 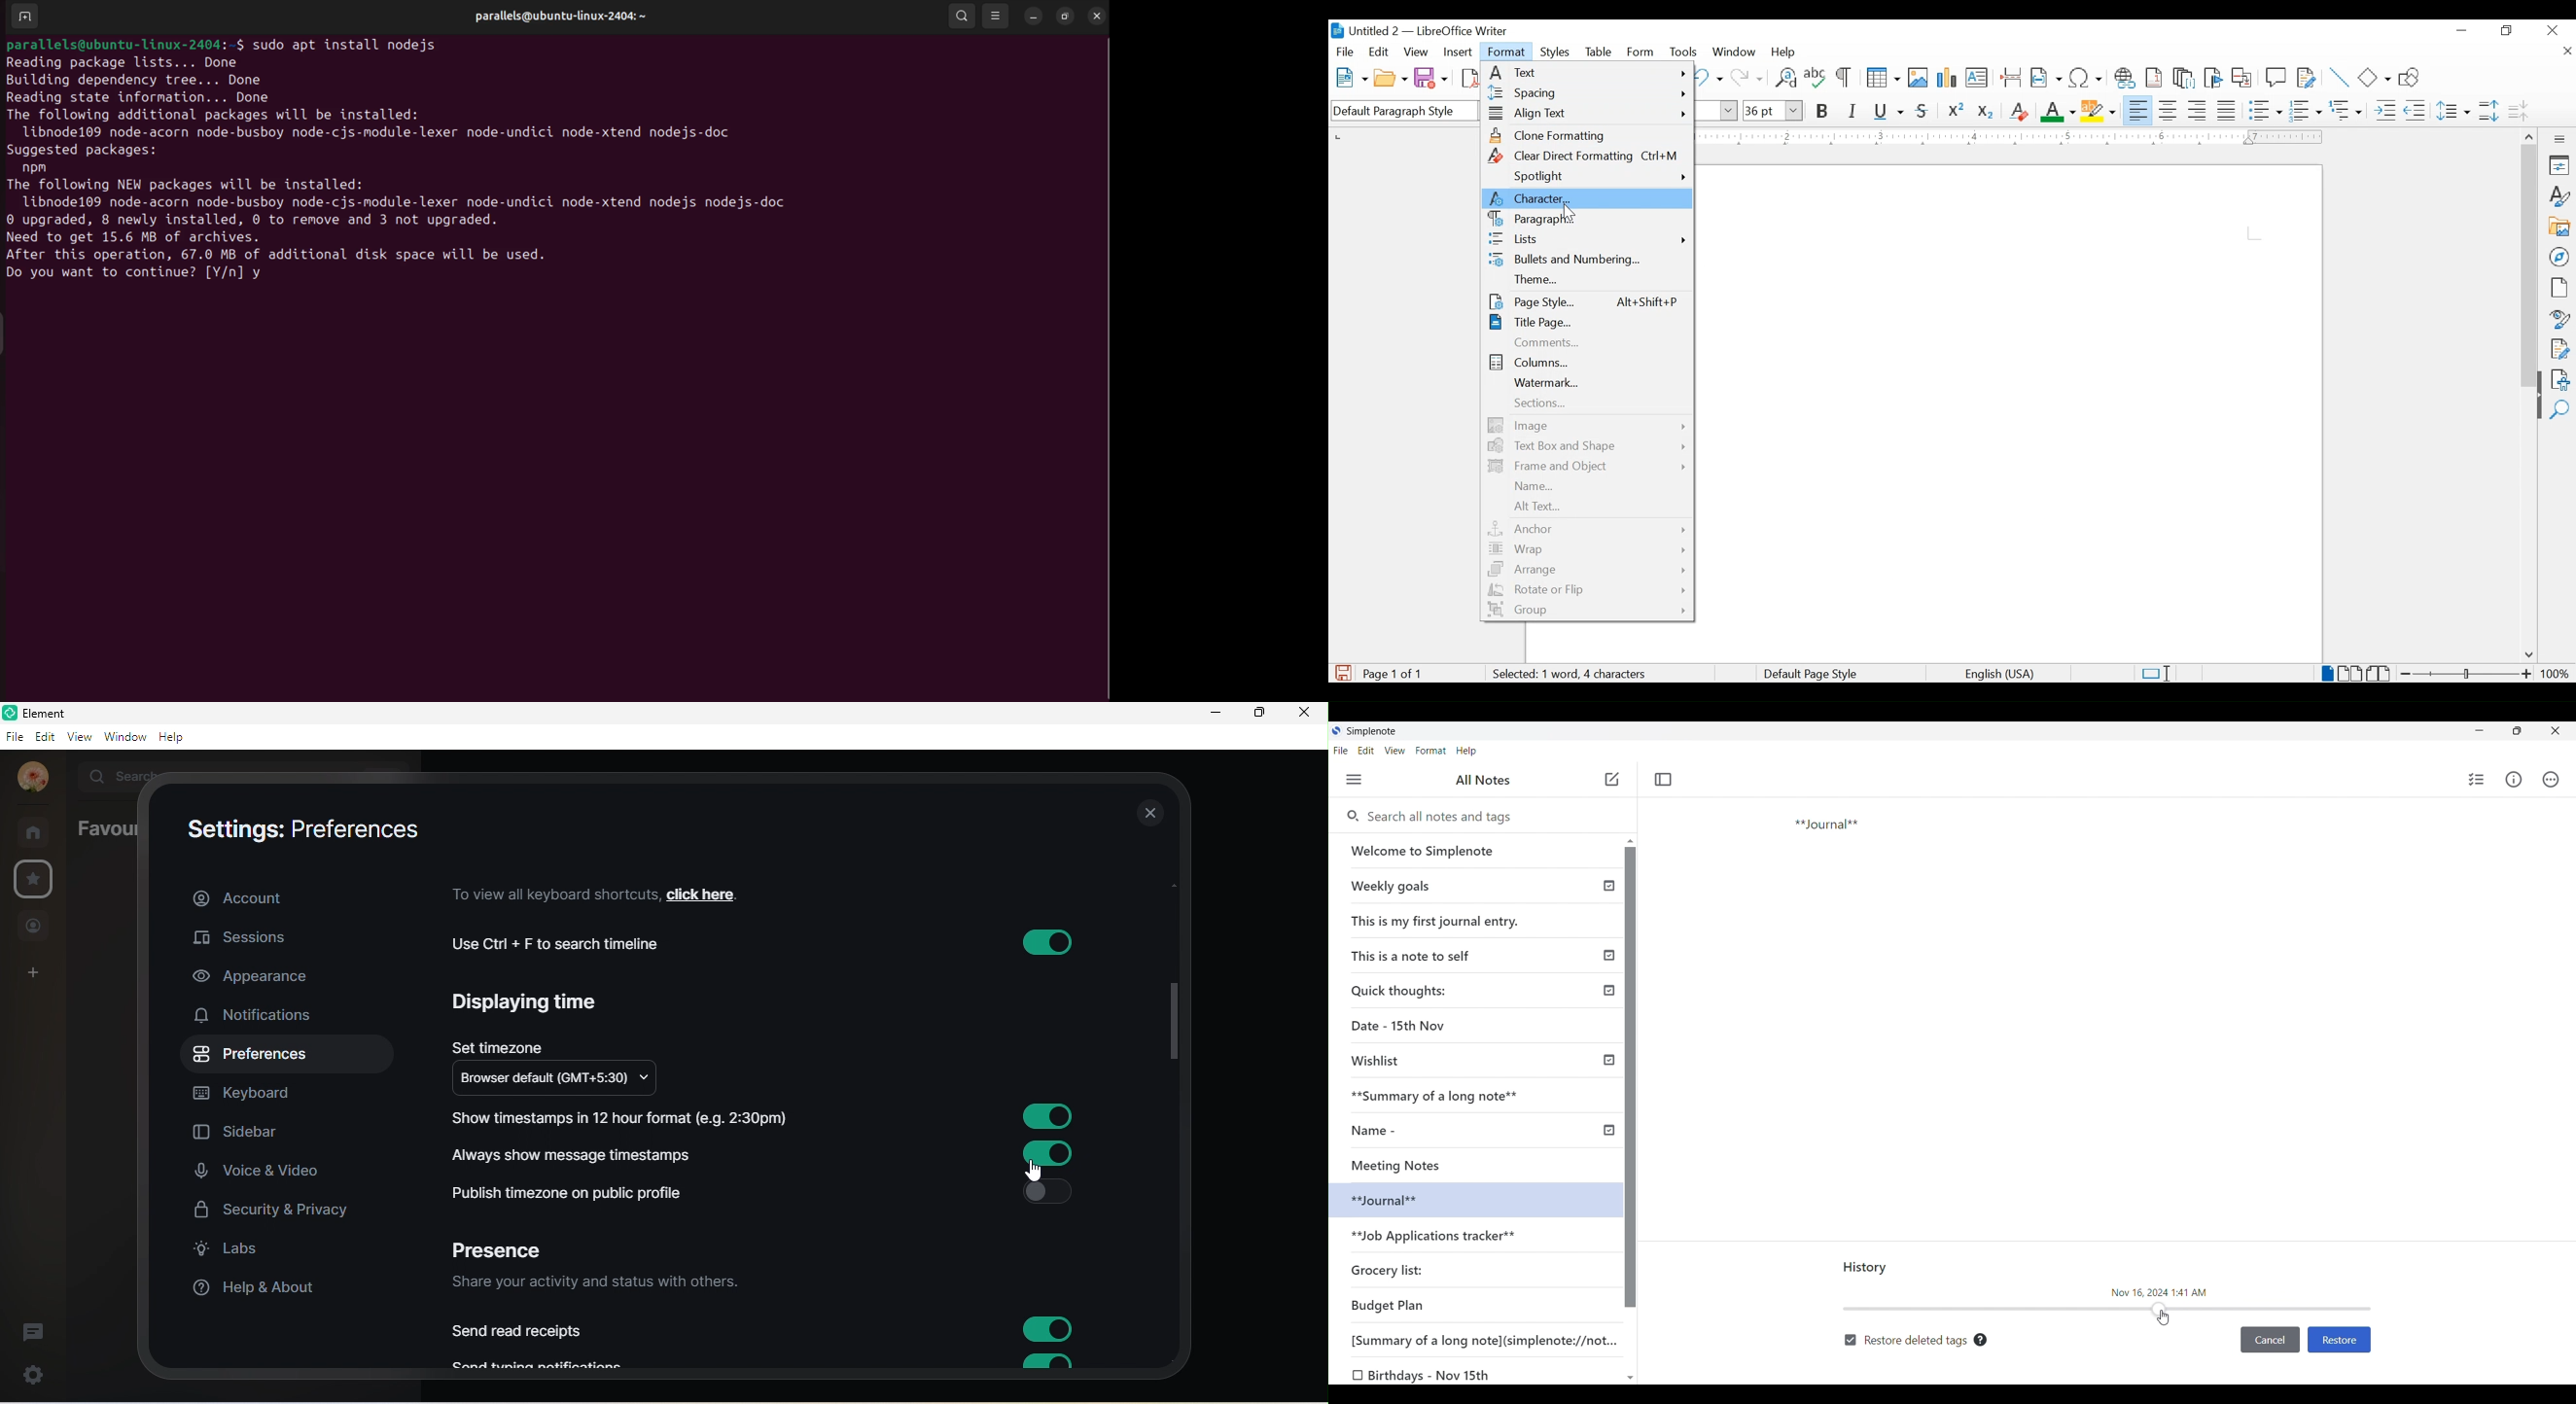 I want to click on edit, so click(x=43, y=736).